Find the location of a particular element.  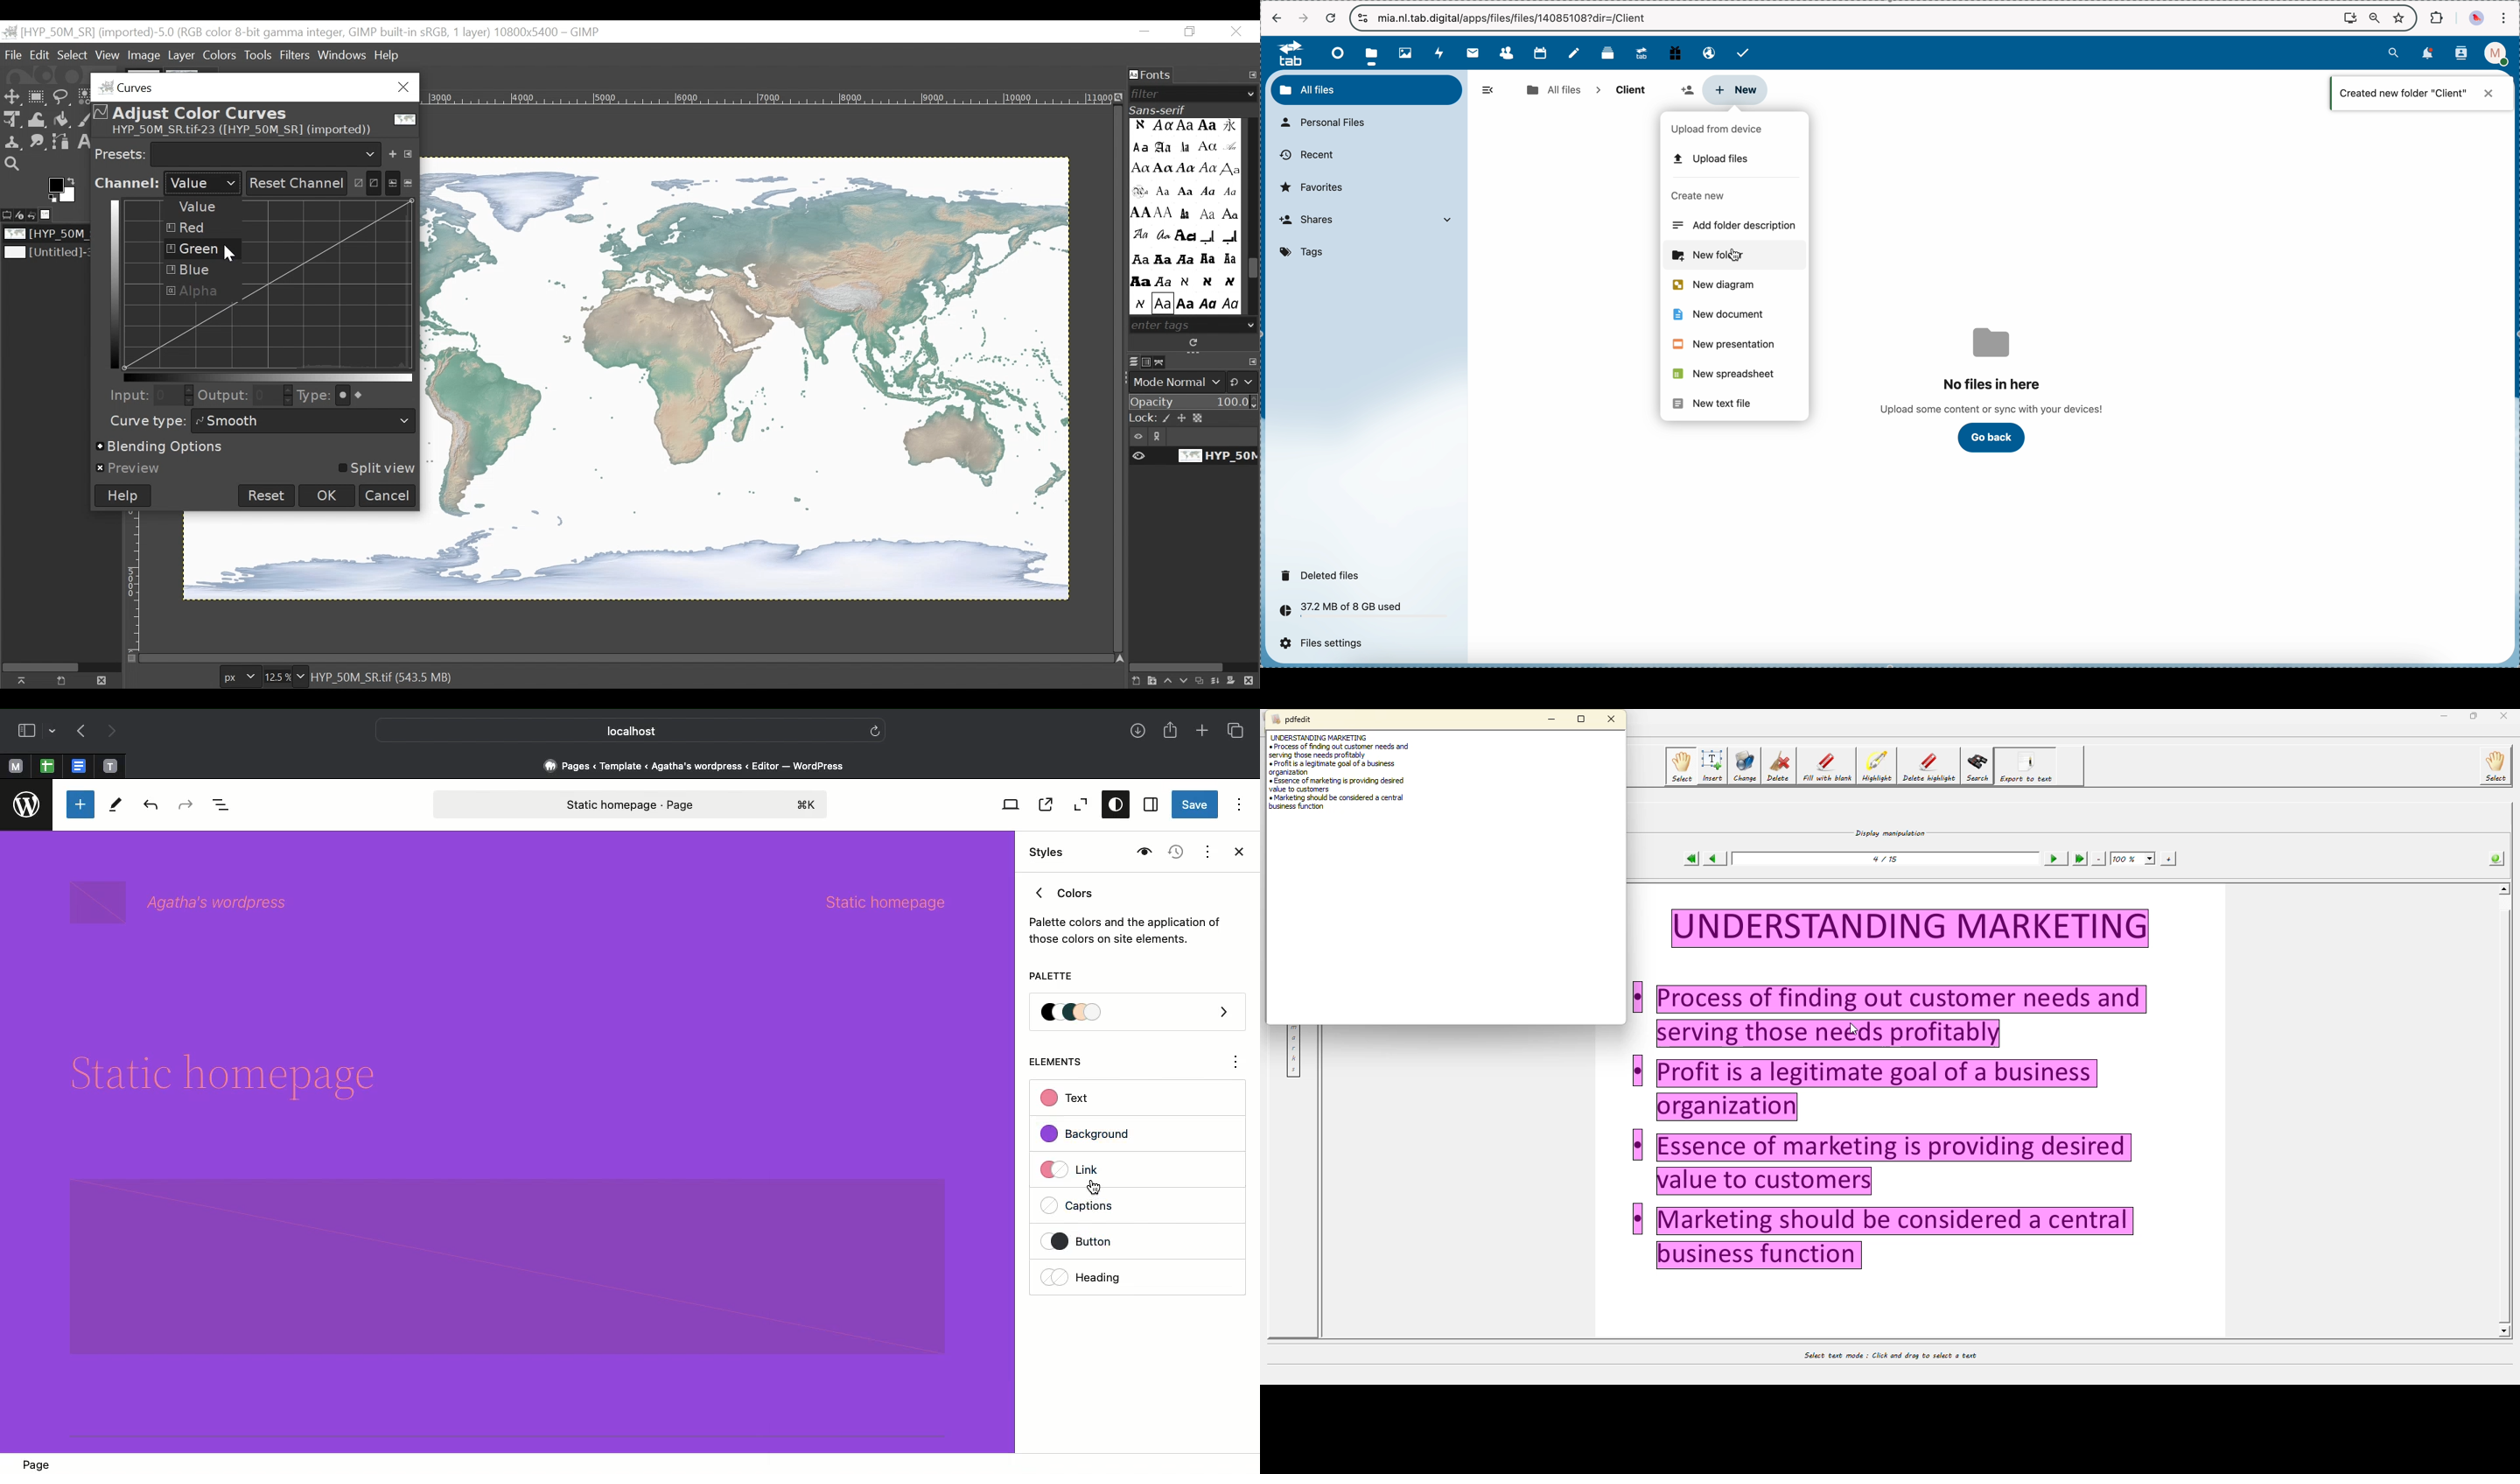

Colors is located at coordinates (1125, 912).